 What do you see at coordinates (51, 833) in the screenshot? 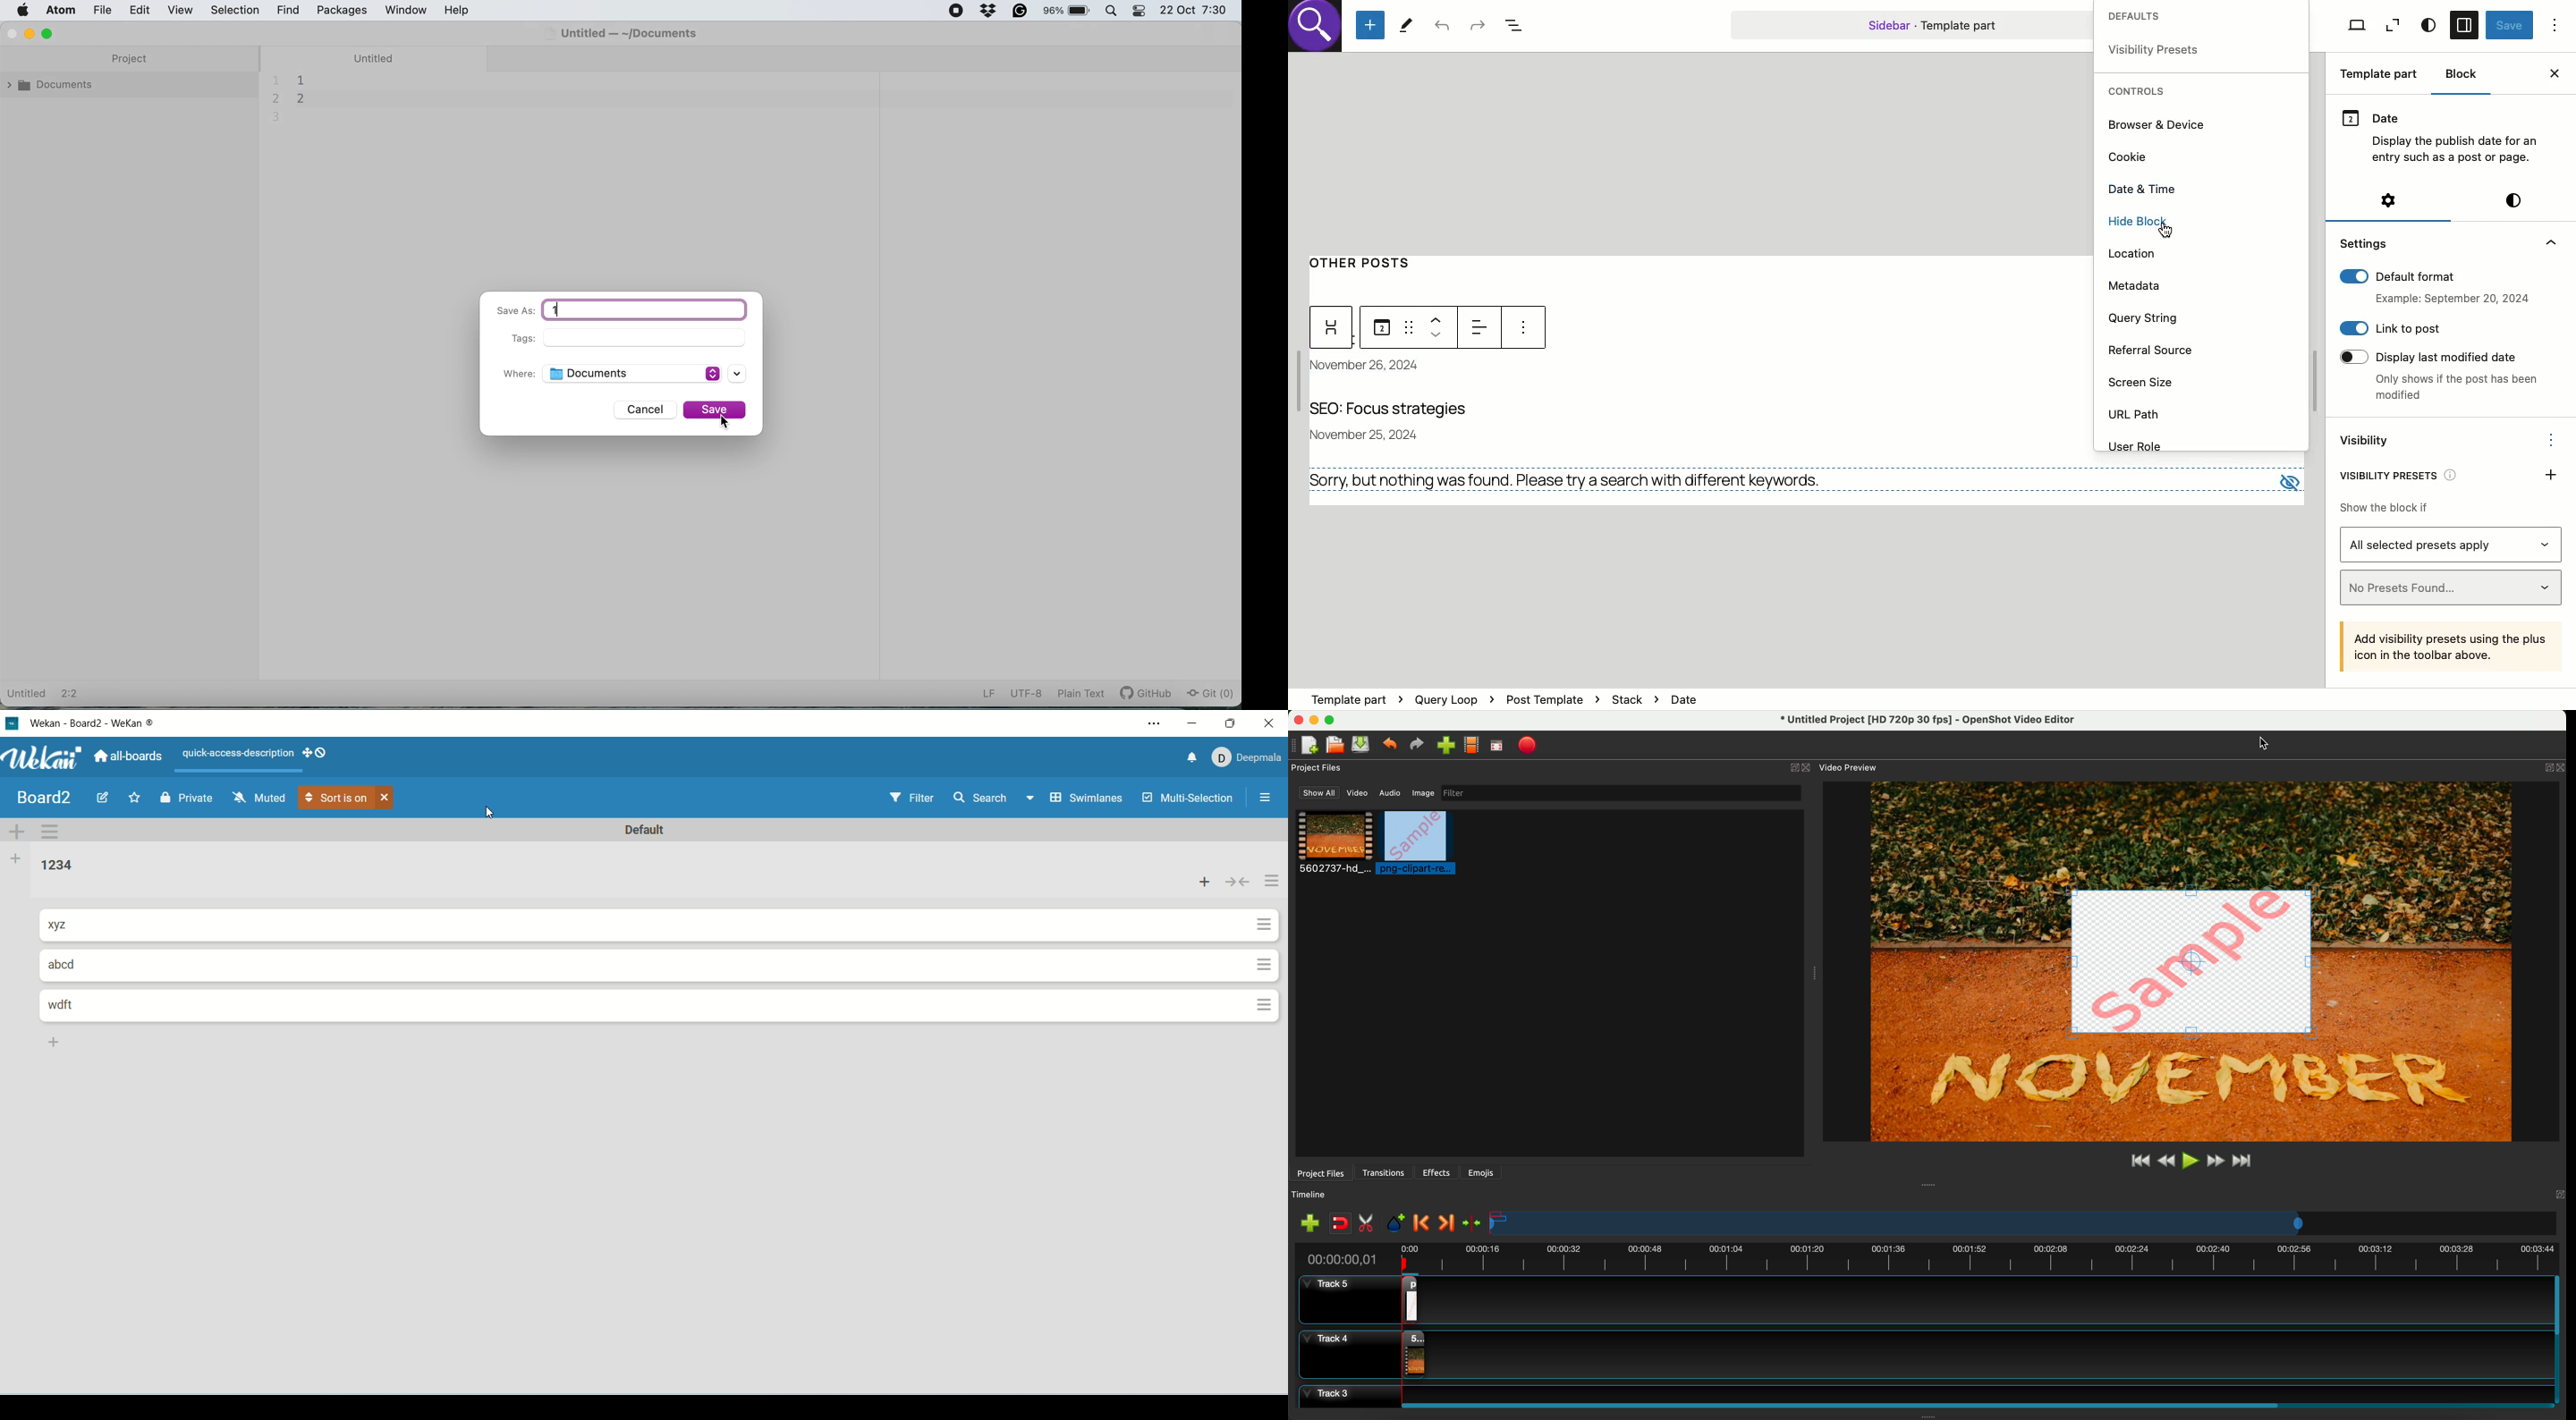
I see `swimlane actions` at bounding box center [51, 833].